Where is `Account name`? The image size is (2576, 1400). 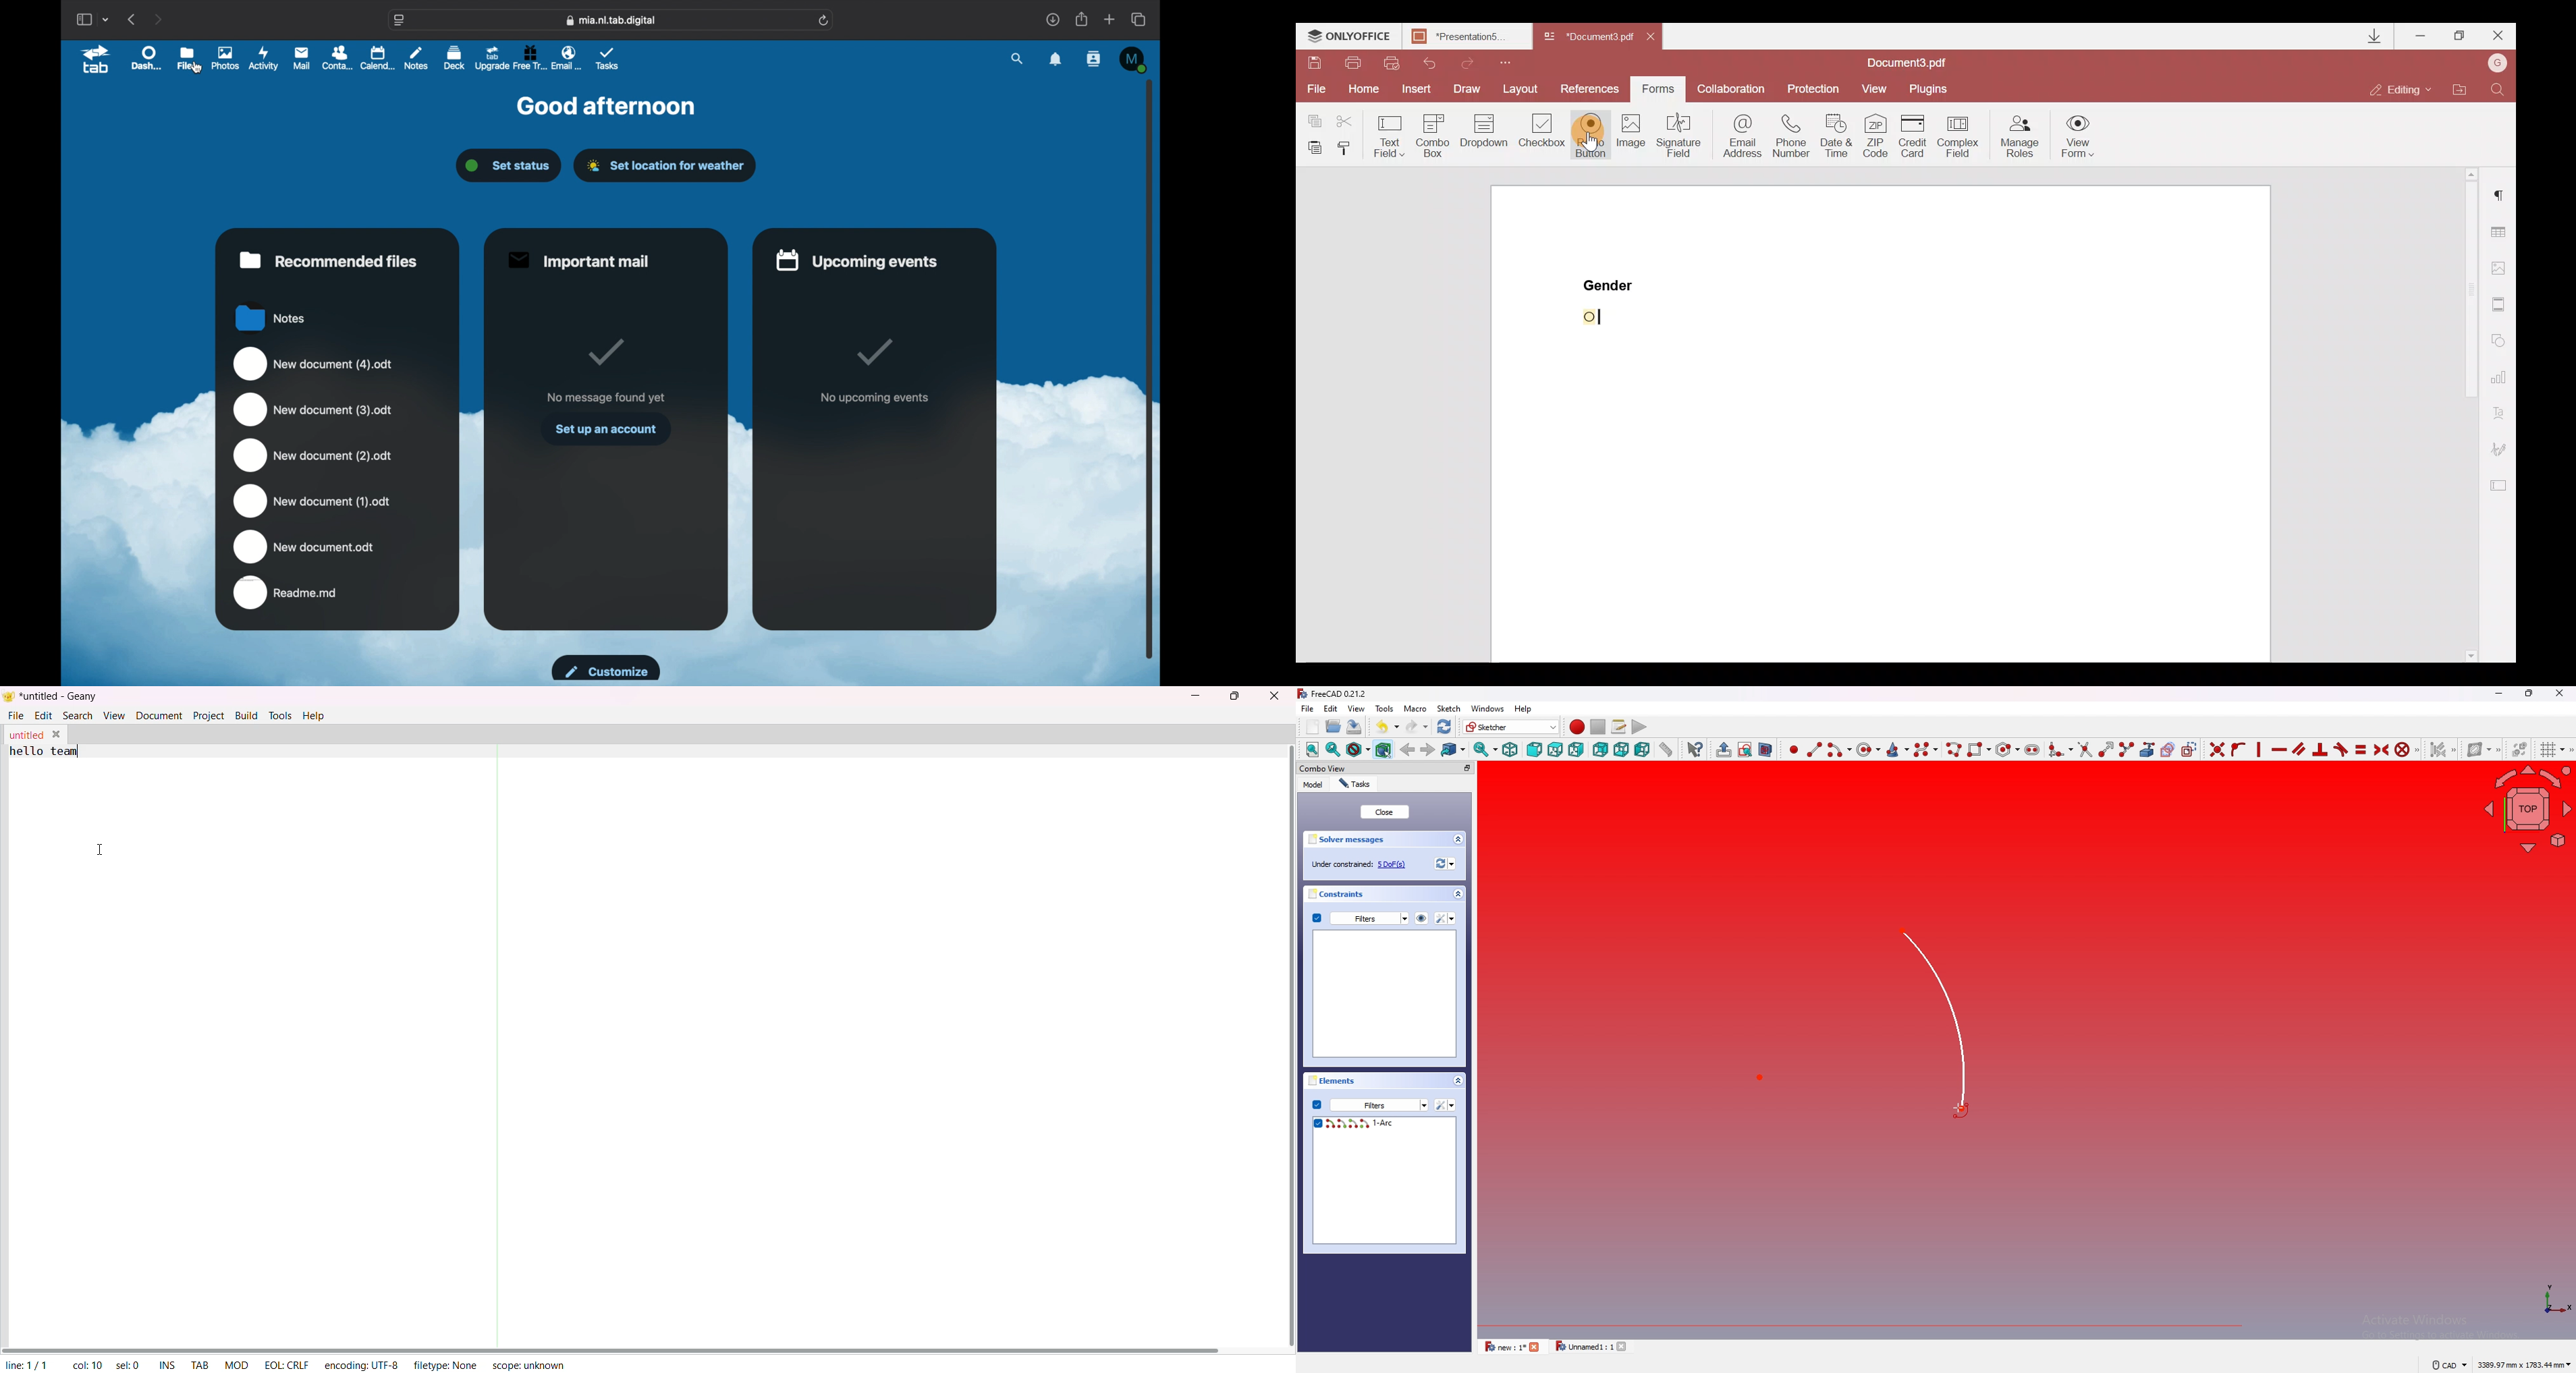 Account name is located at coordinates (2498, 63).